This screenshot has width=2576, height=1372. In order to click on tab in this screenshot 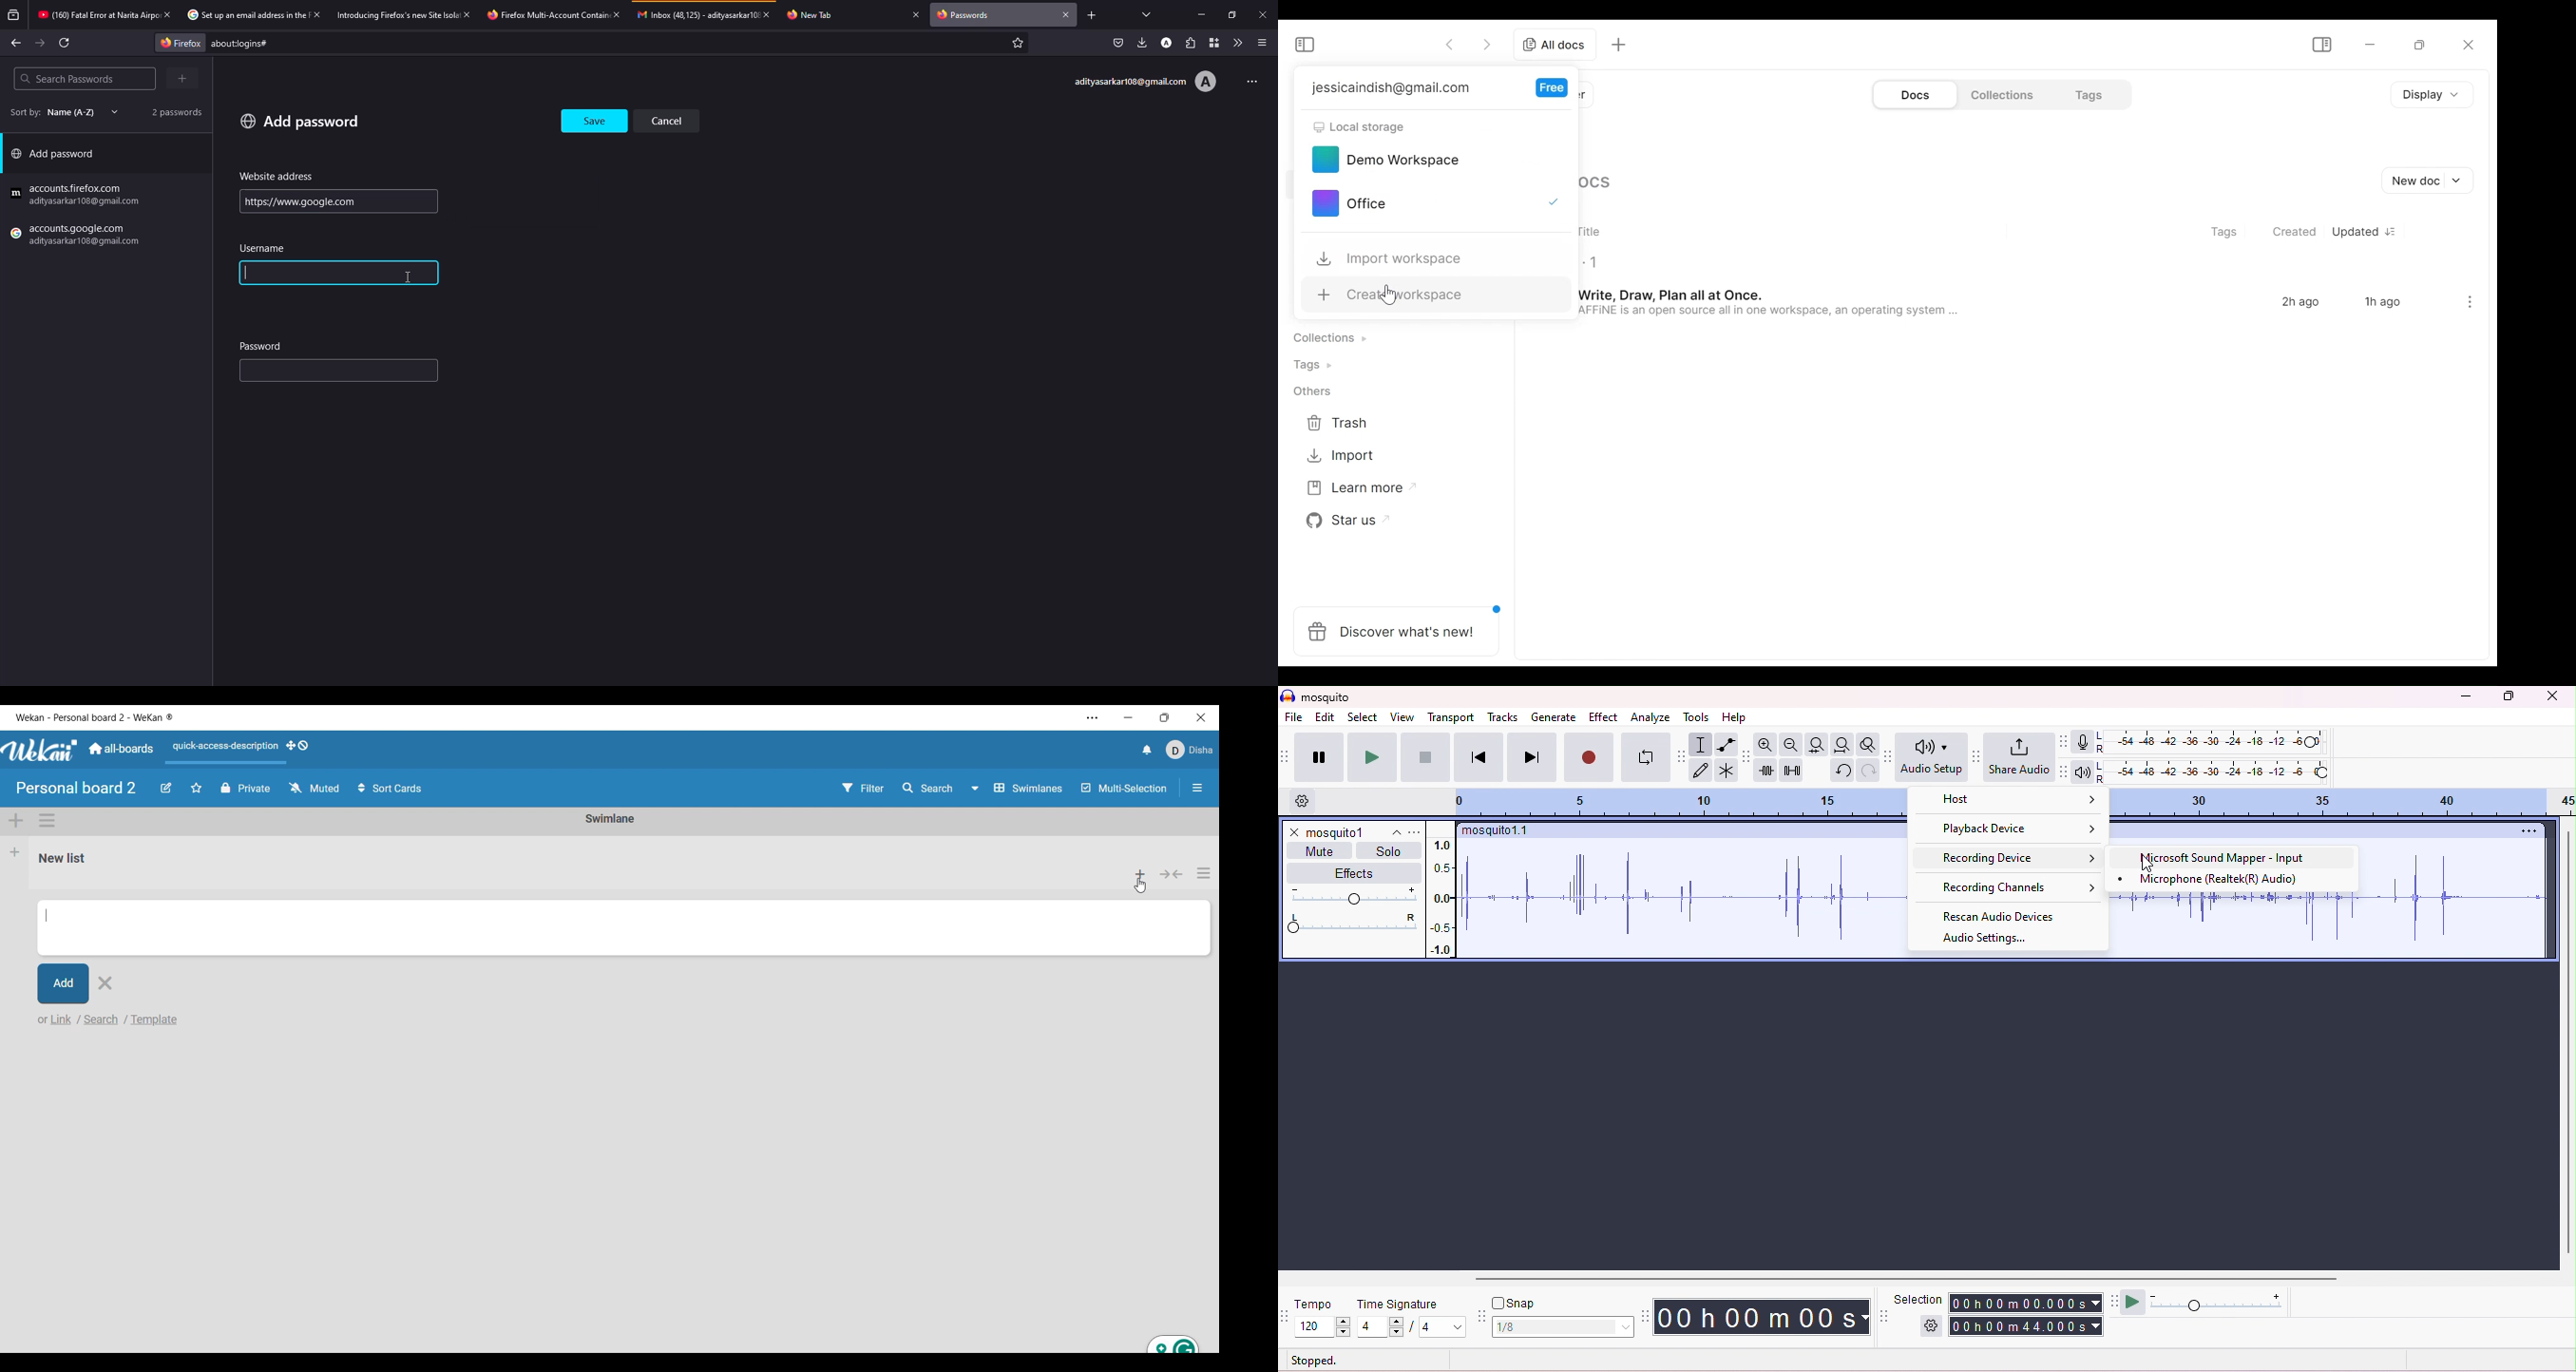, I will do `click(697, 14)`.